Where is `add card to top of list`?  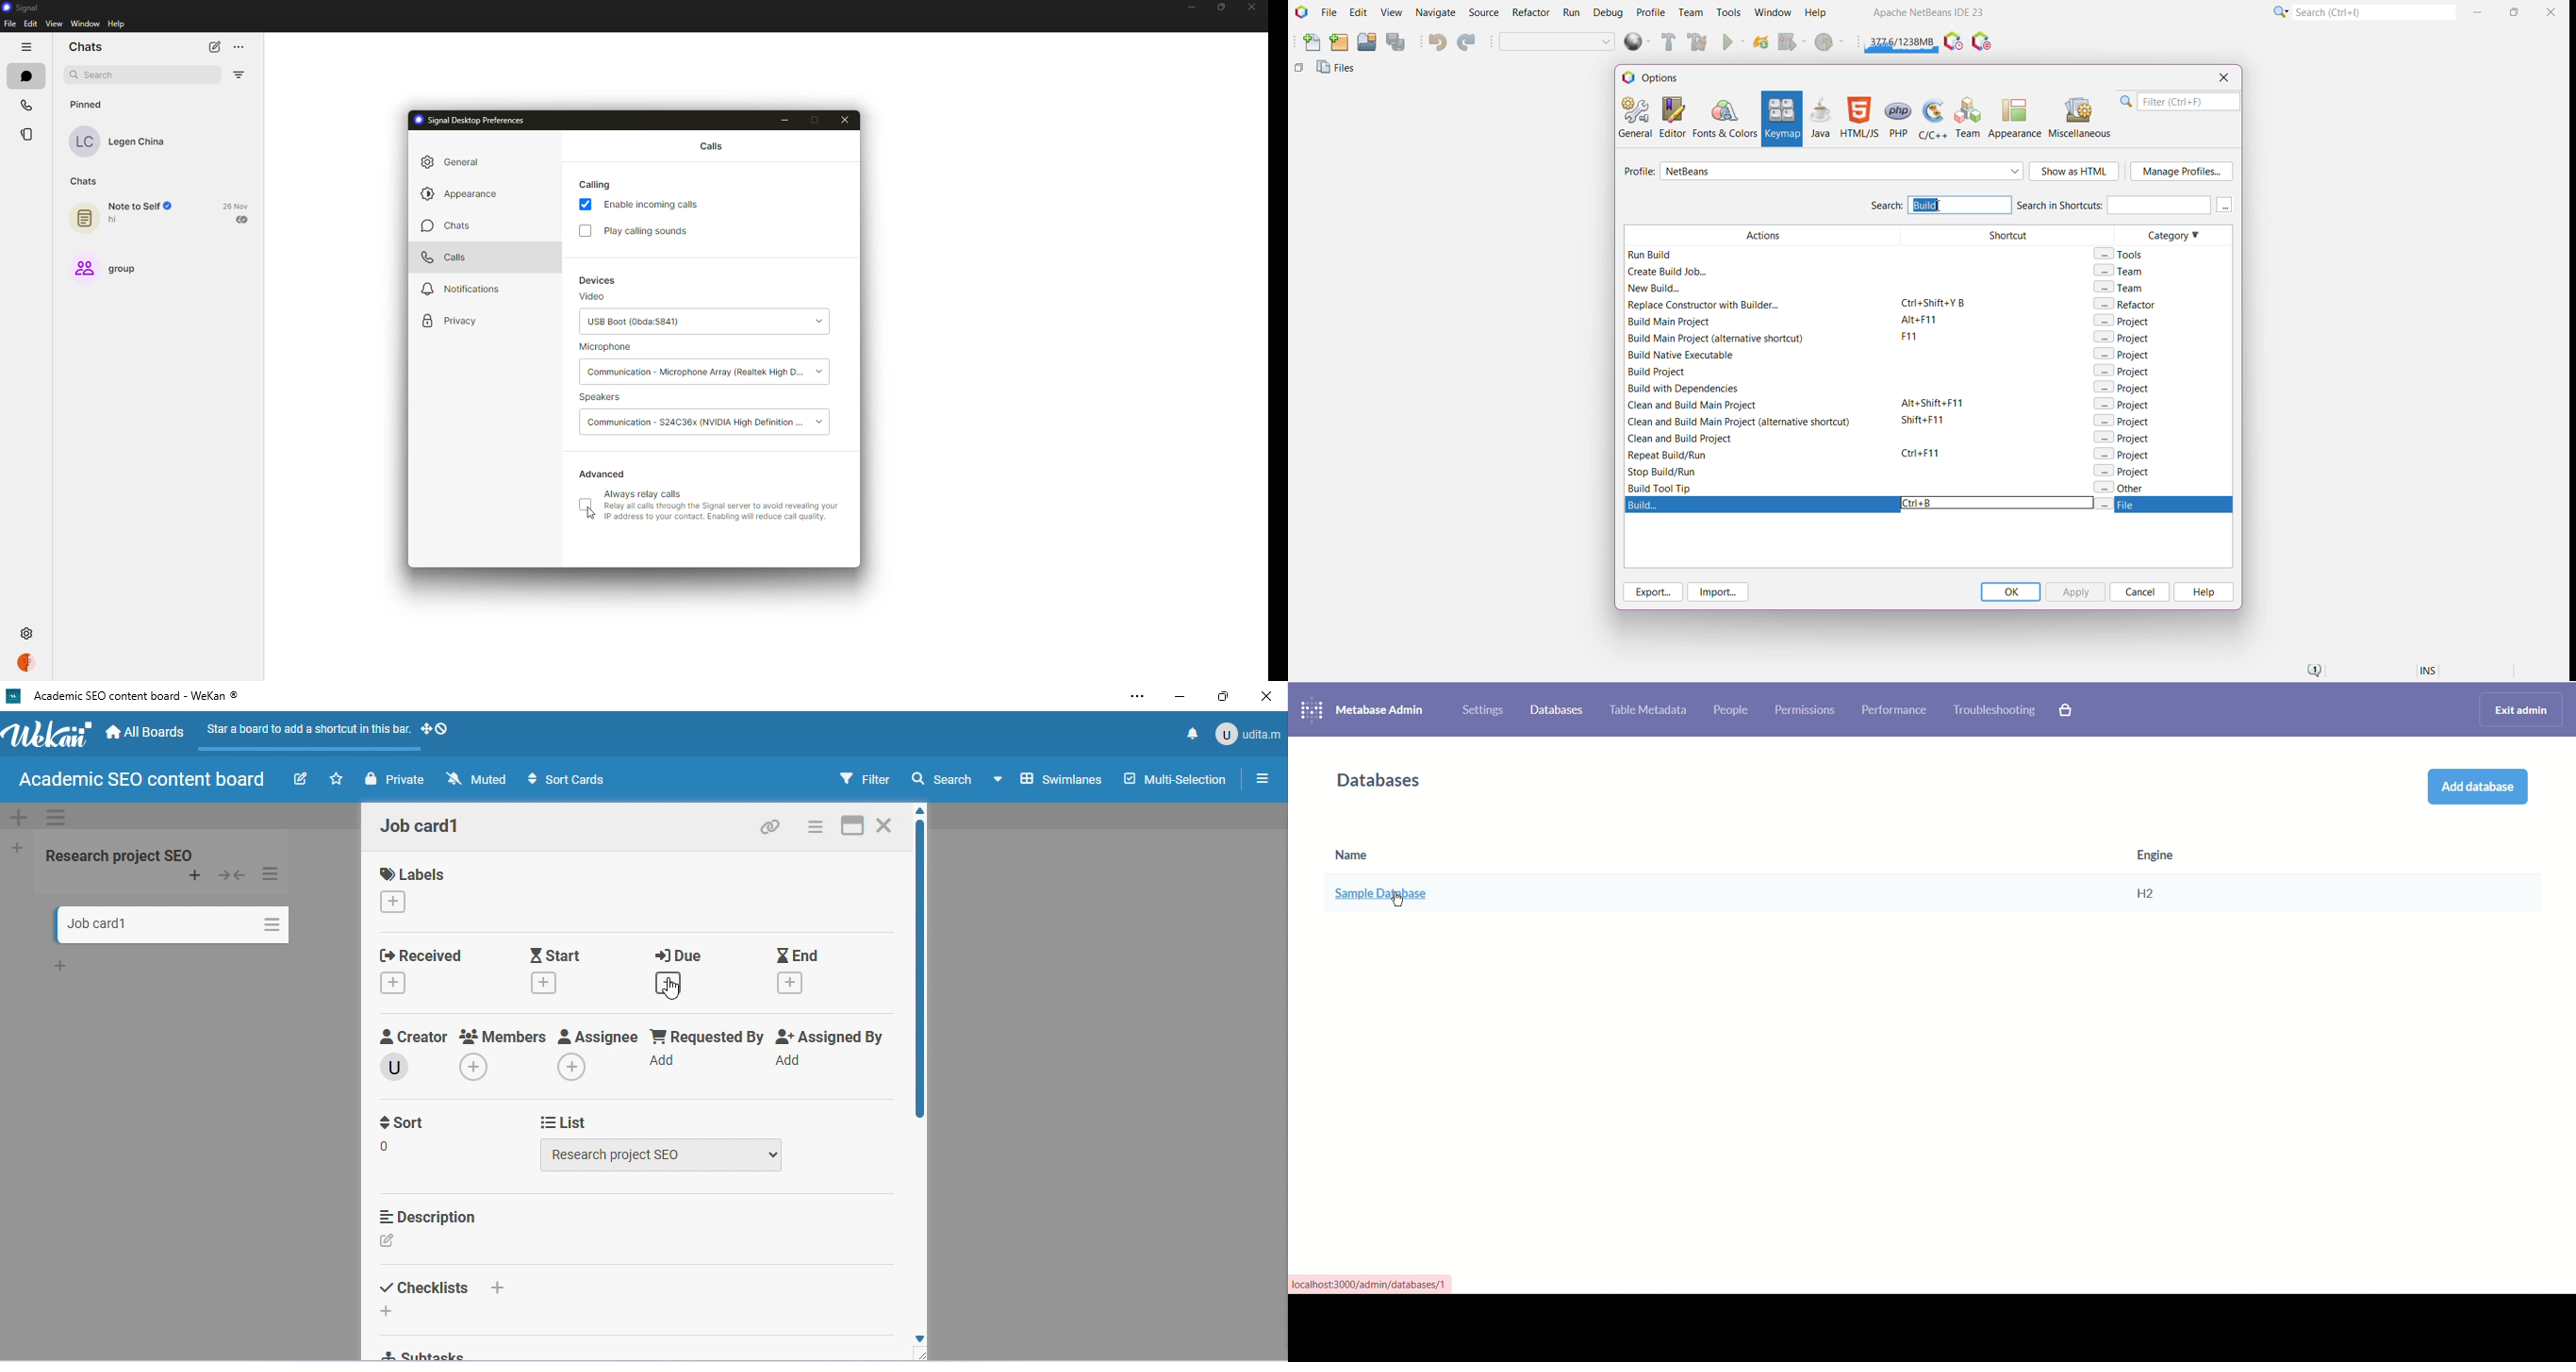 add card to top of list is located at coordinates (198, 876).